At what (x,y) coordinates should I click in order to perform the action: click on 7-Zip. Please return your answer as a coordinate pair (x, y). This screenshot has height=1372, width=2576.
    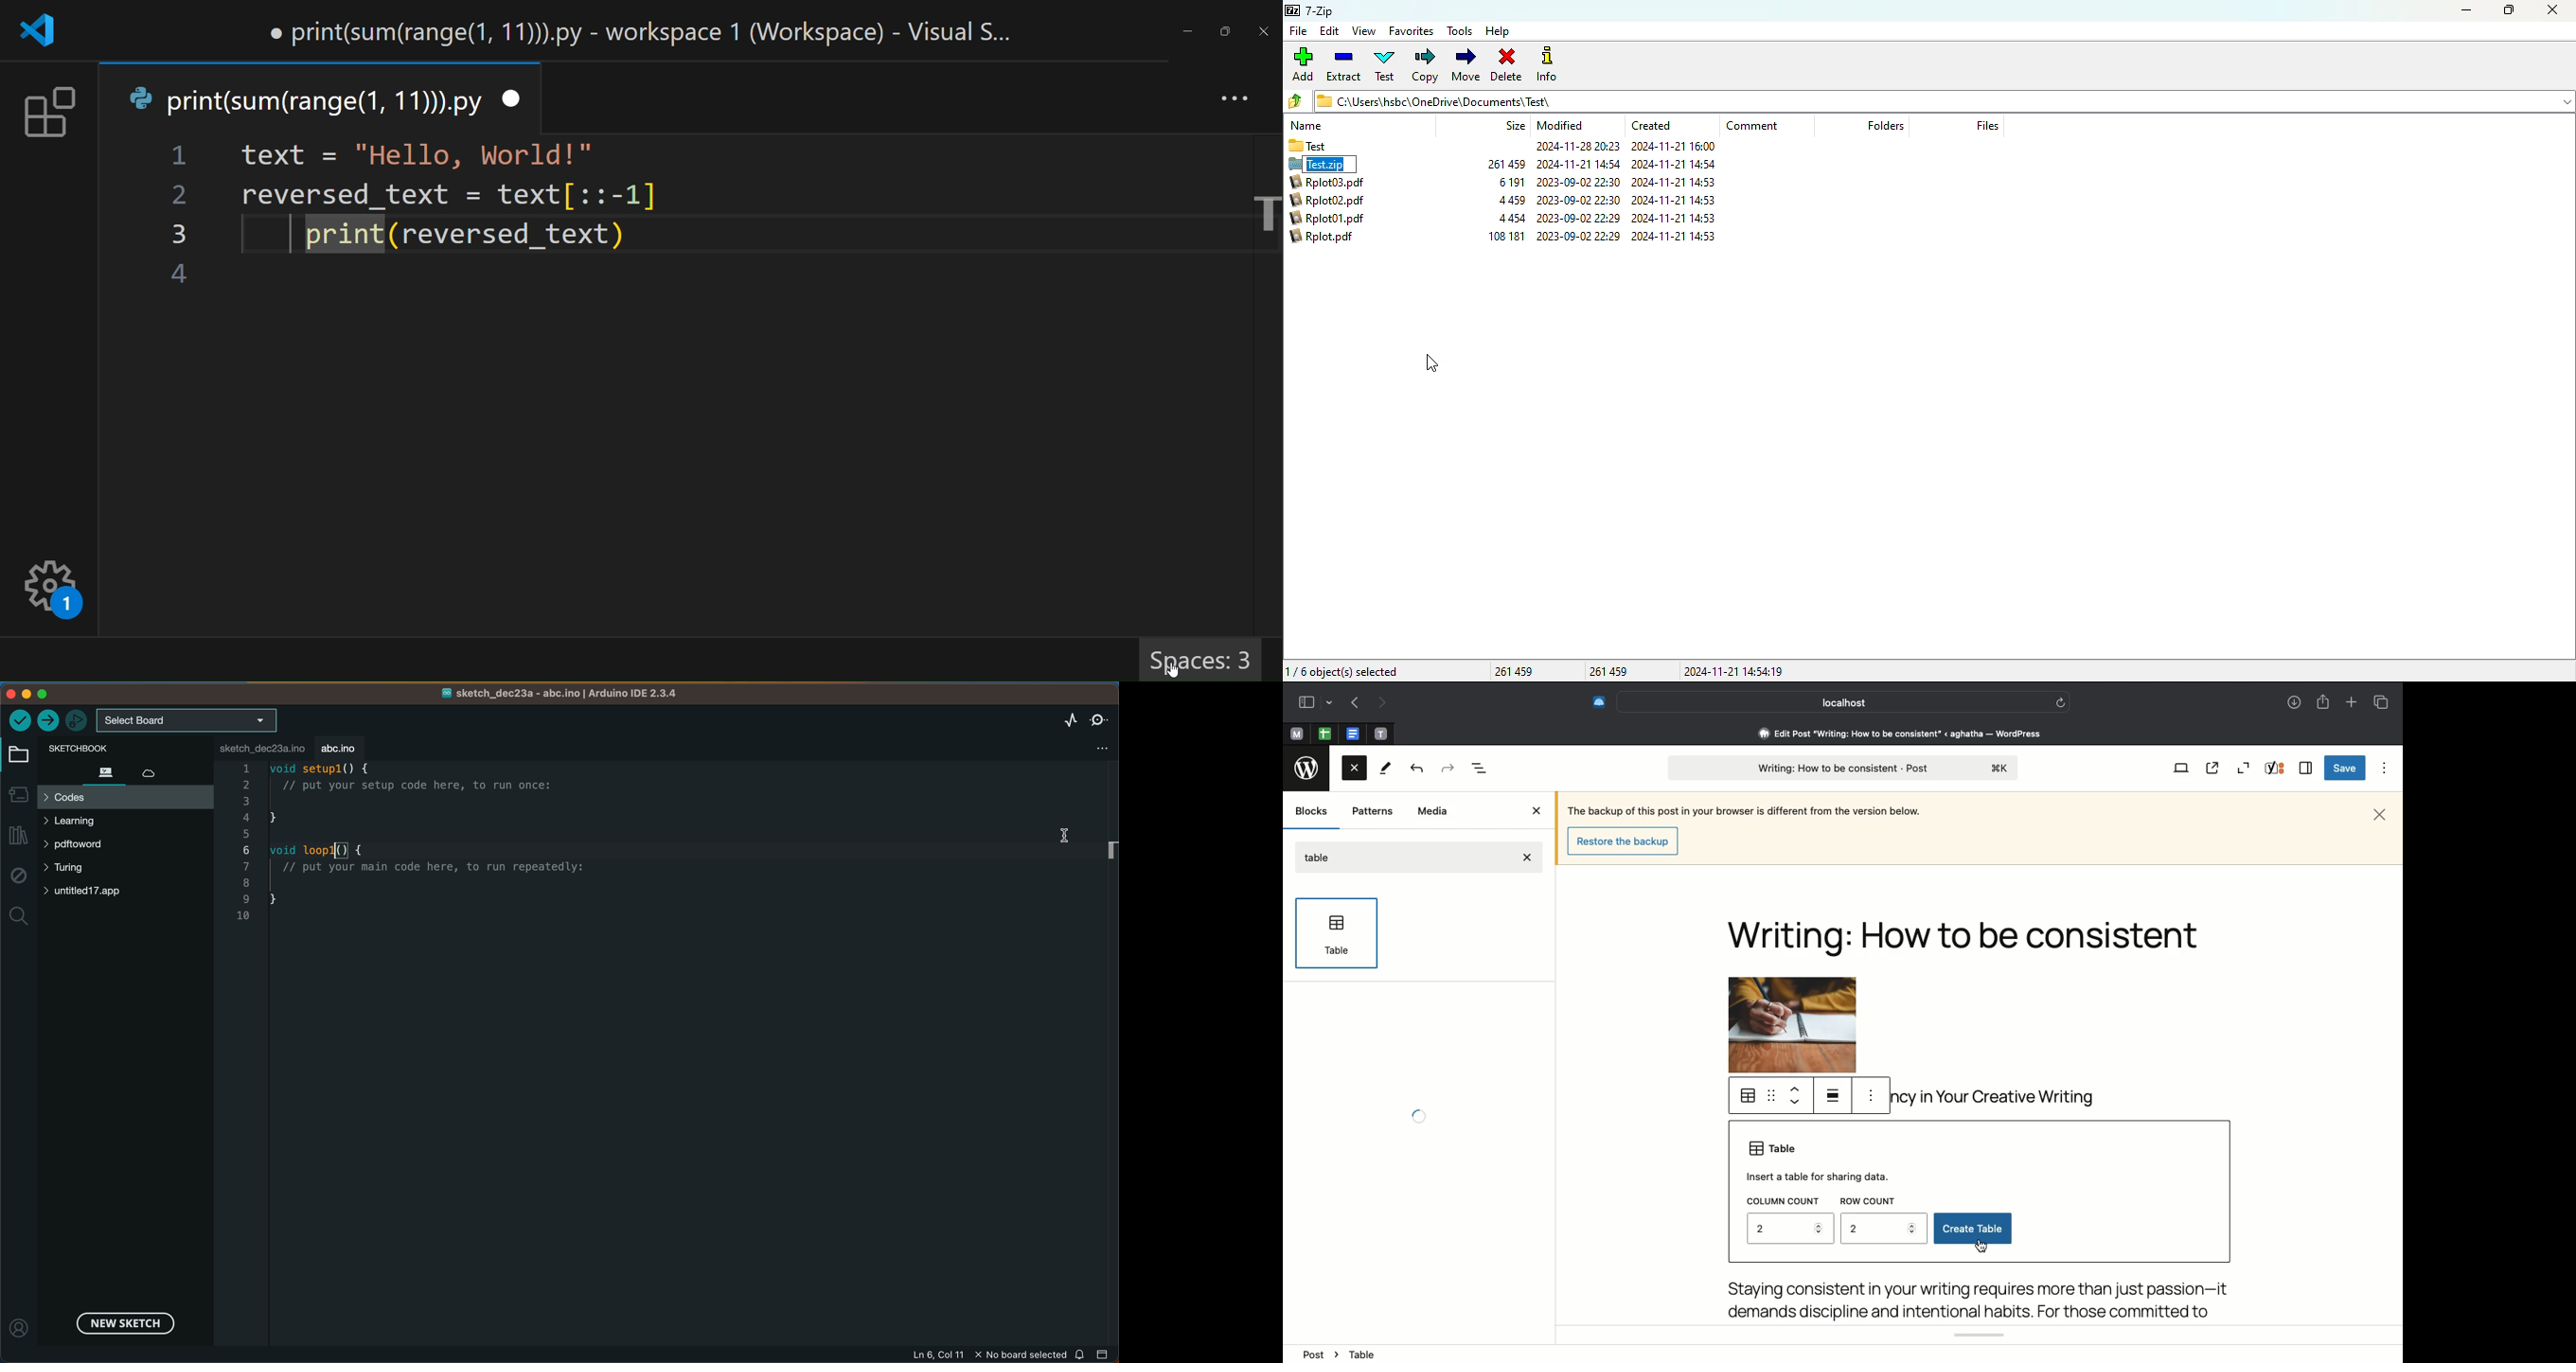
    Looking at the image, I should click on (1310, 11).